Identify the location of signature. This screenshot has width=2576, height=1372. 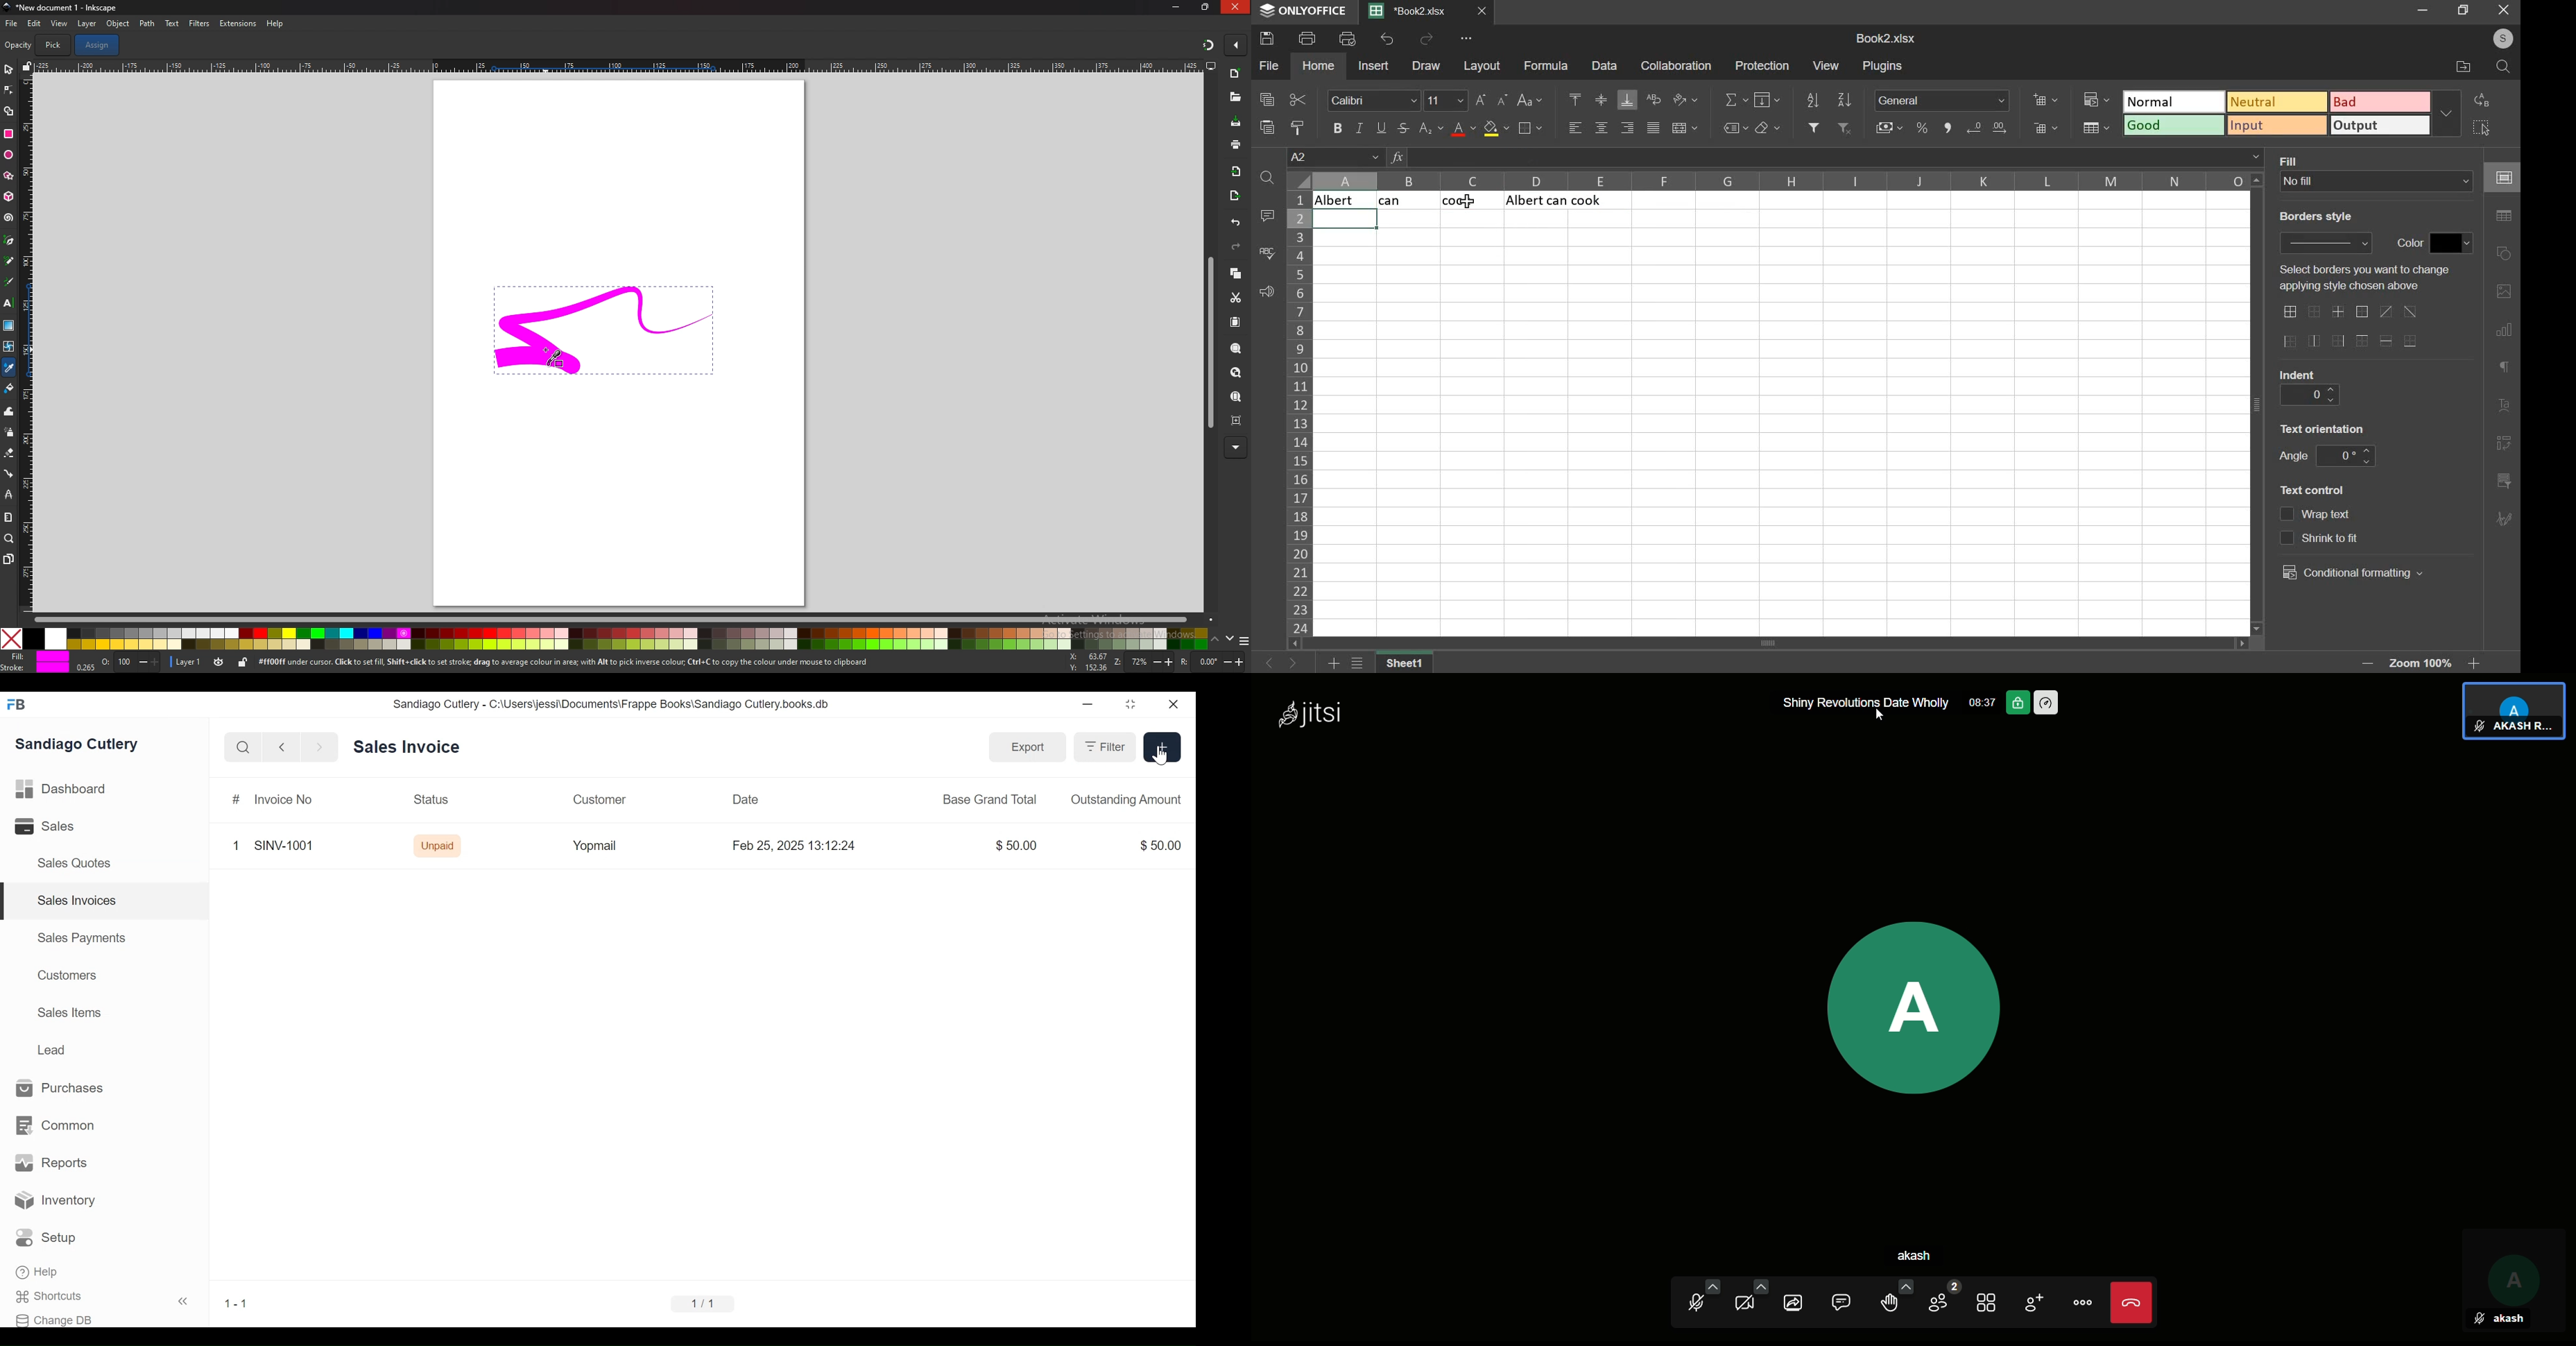
(2504, 518).